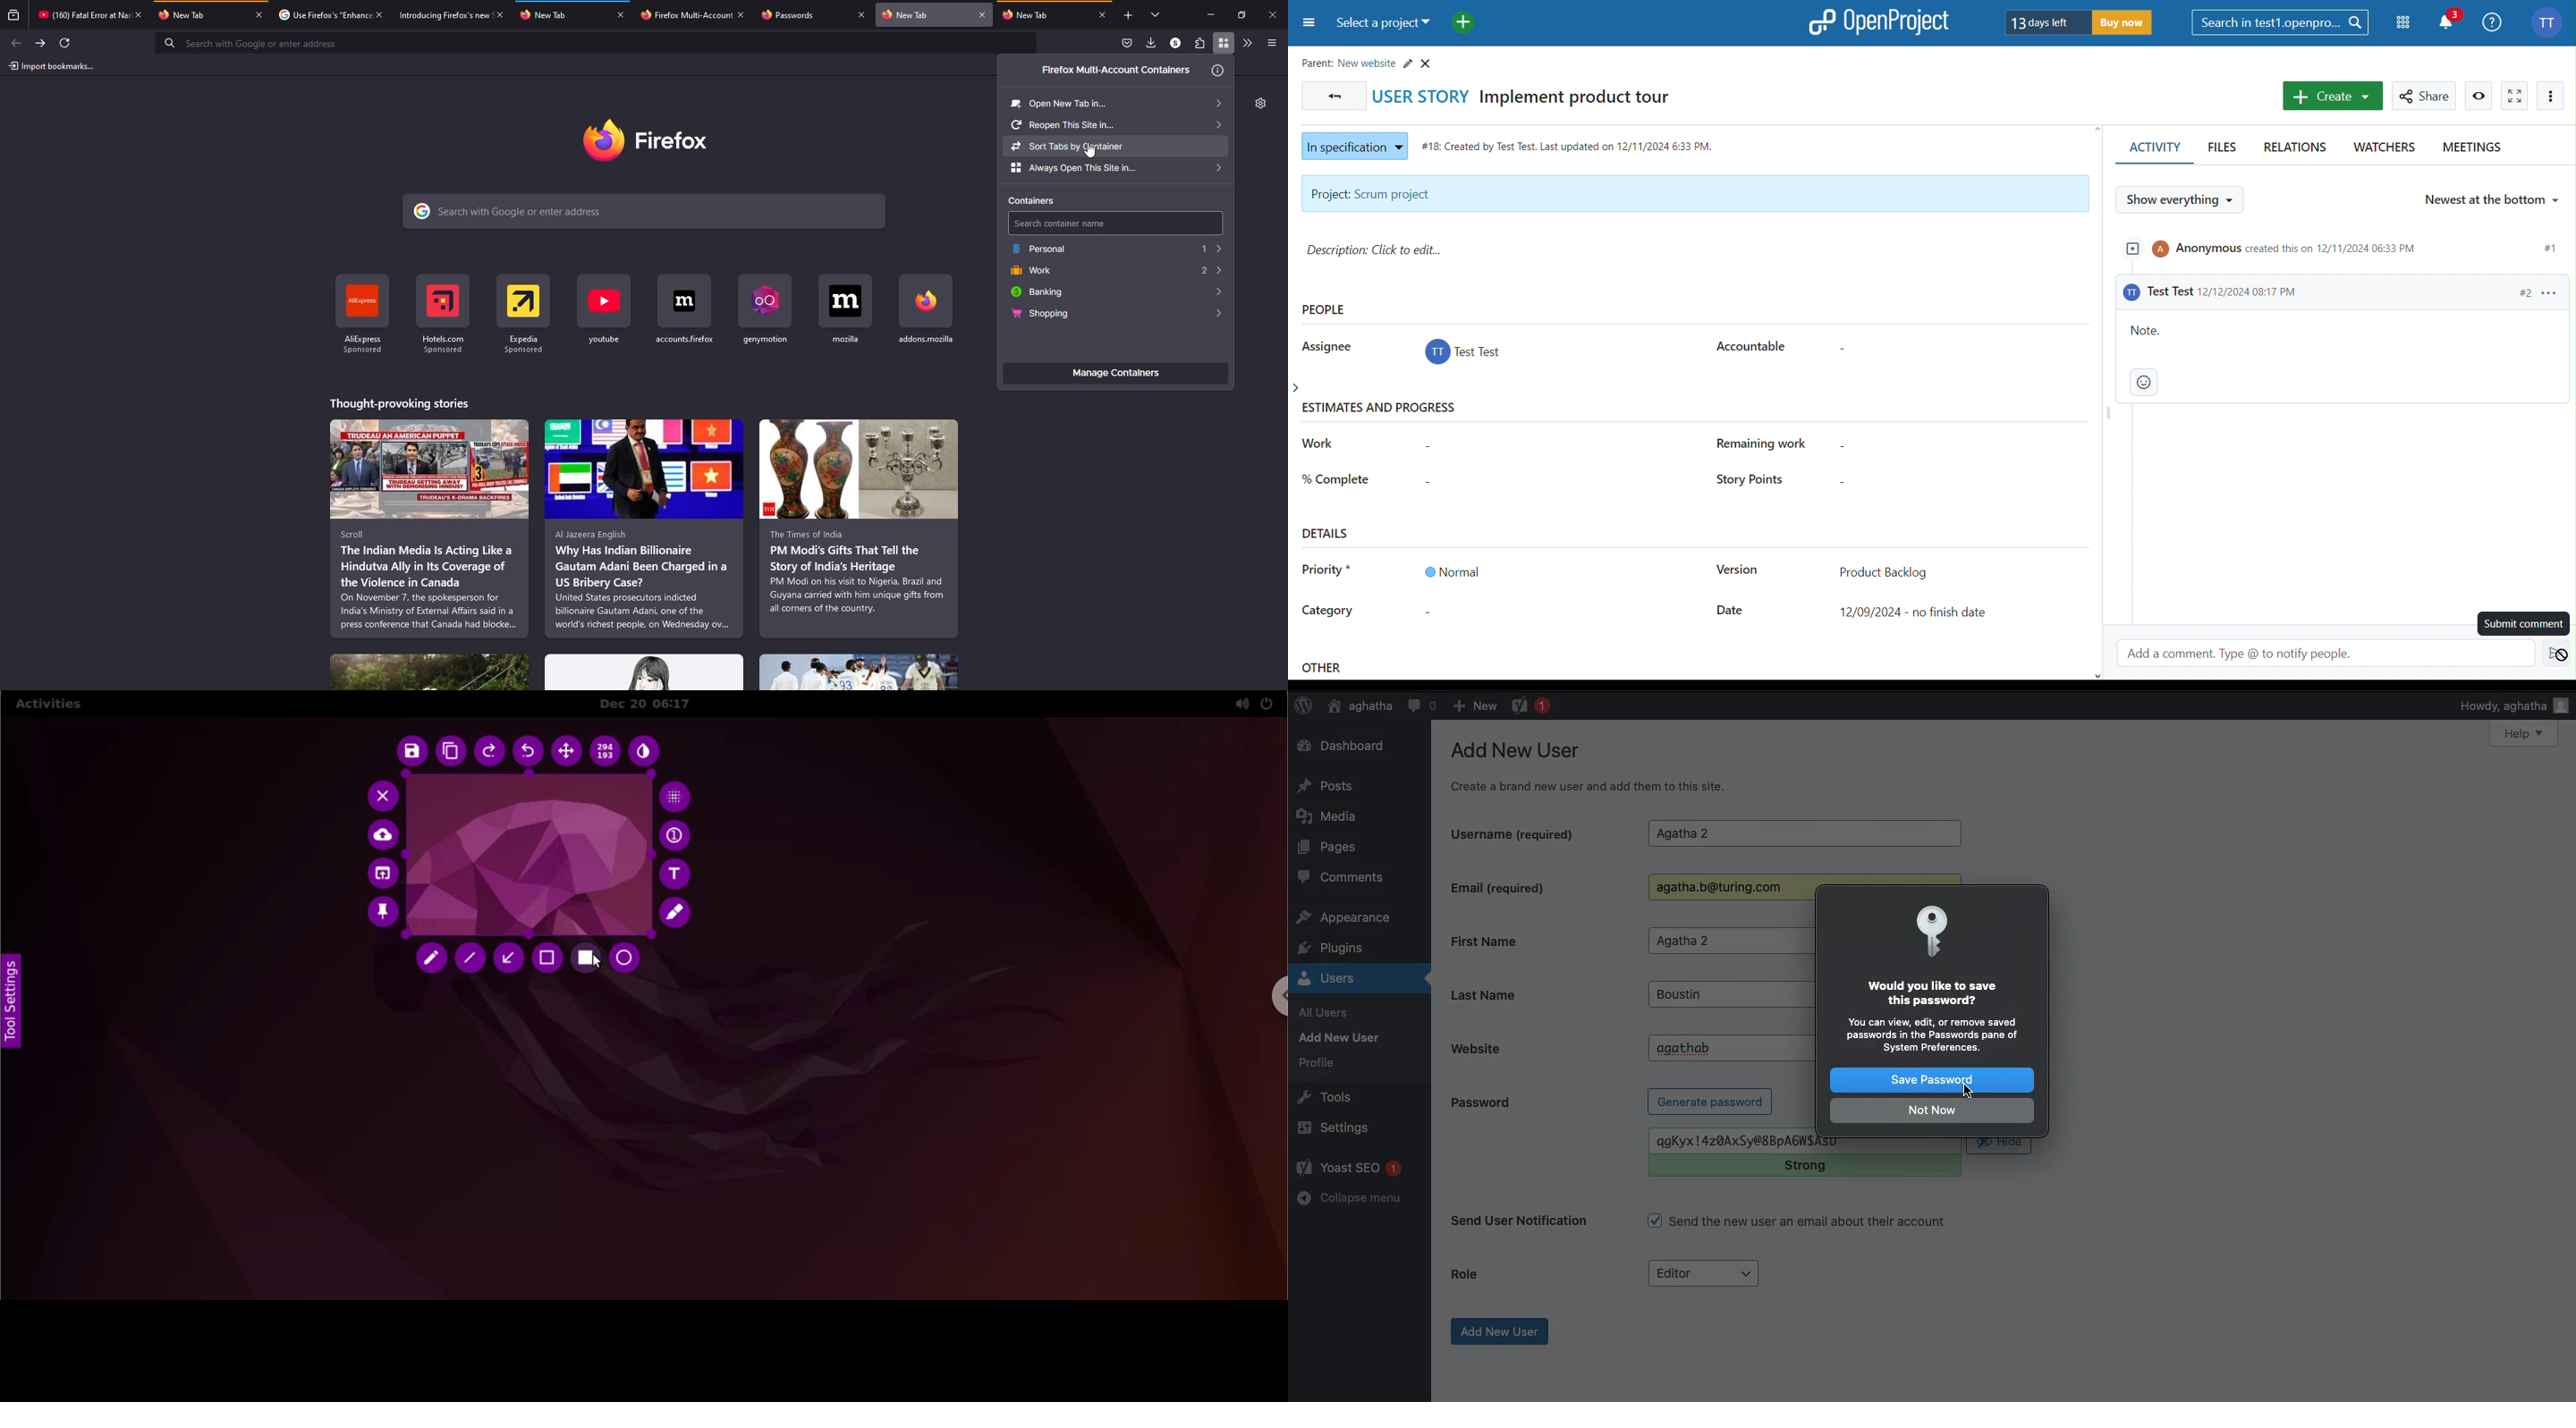 This screenshot has height=1428, width=2576. Describe the element at coordinates (1039, 315) in the screenshot. I see `shopping` at that location.